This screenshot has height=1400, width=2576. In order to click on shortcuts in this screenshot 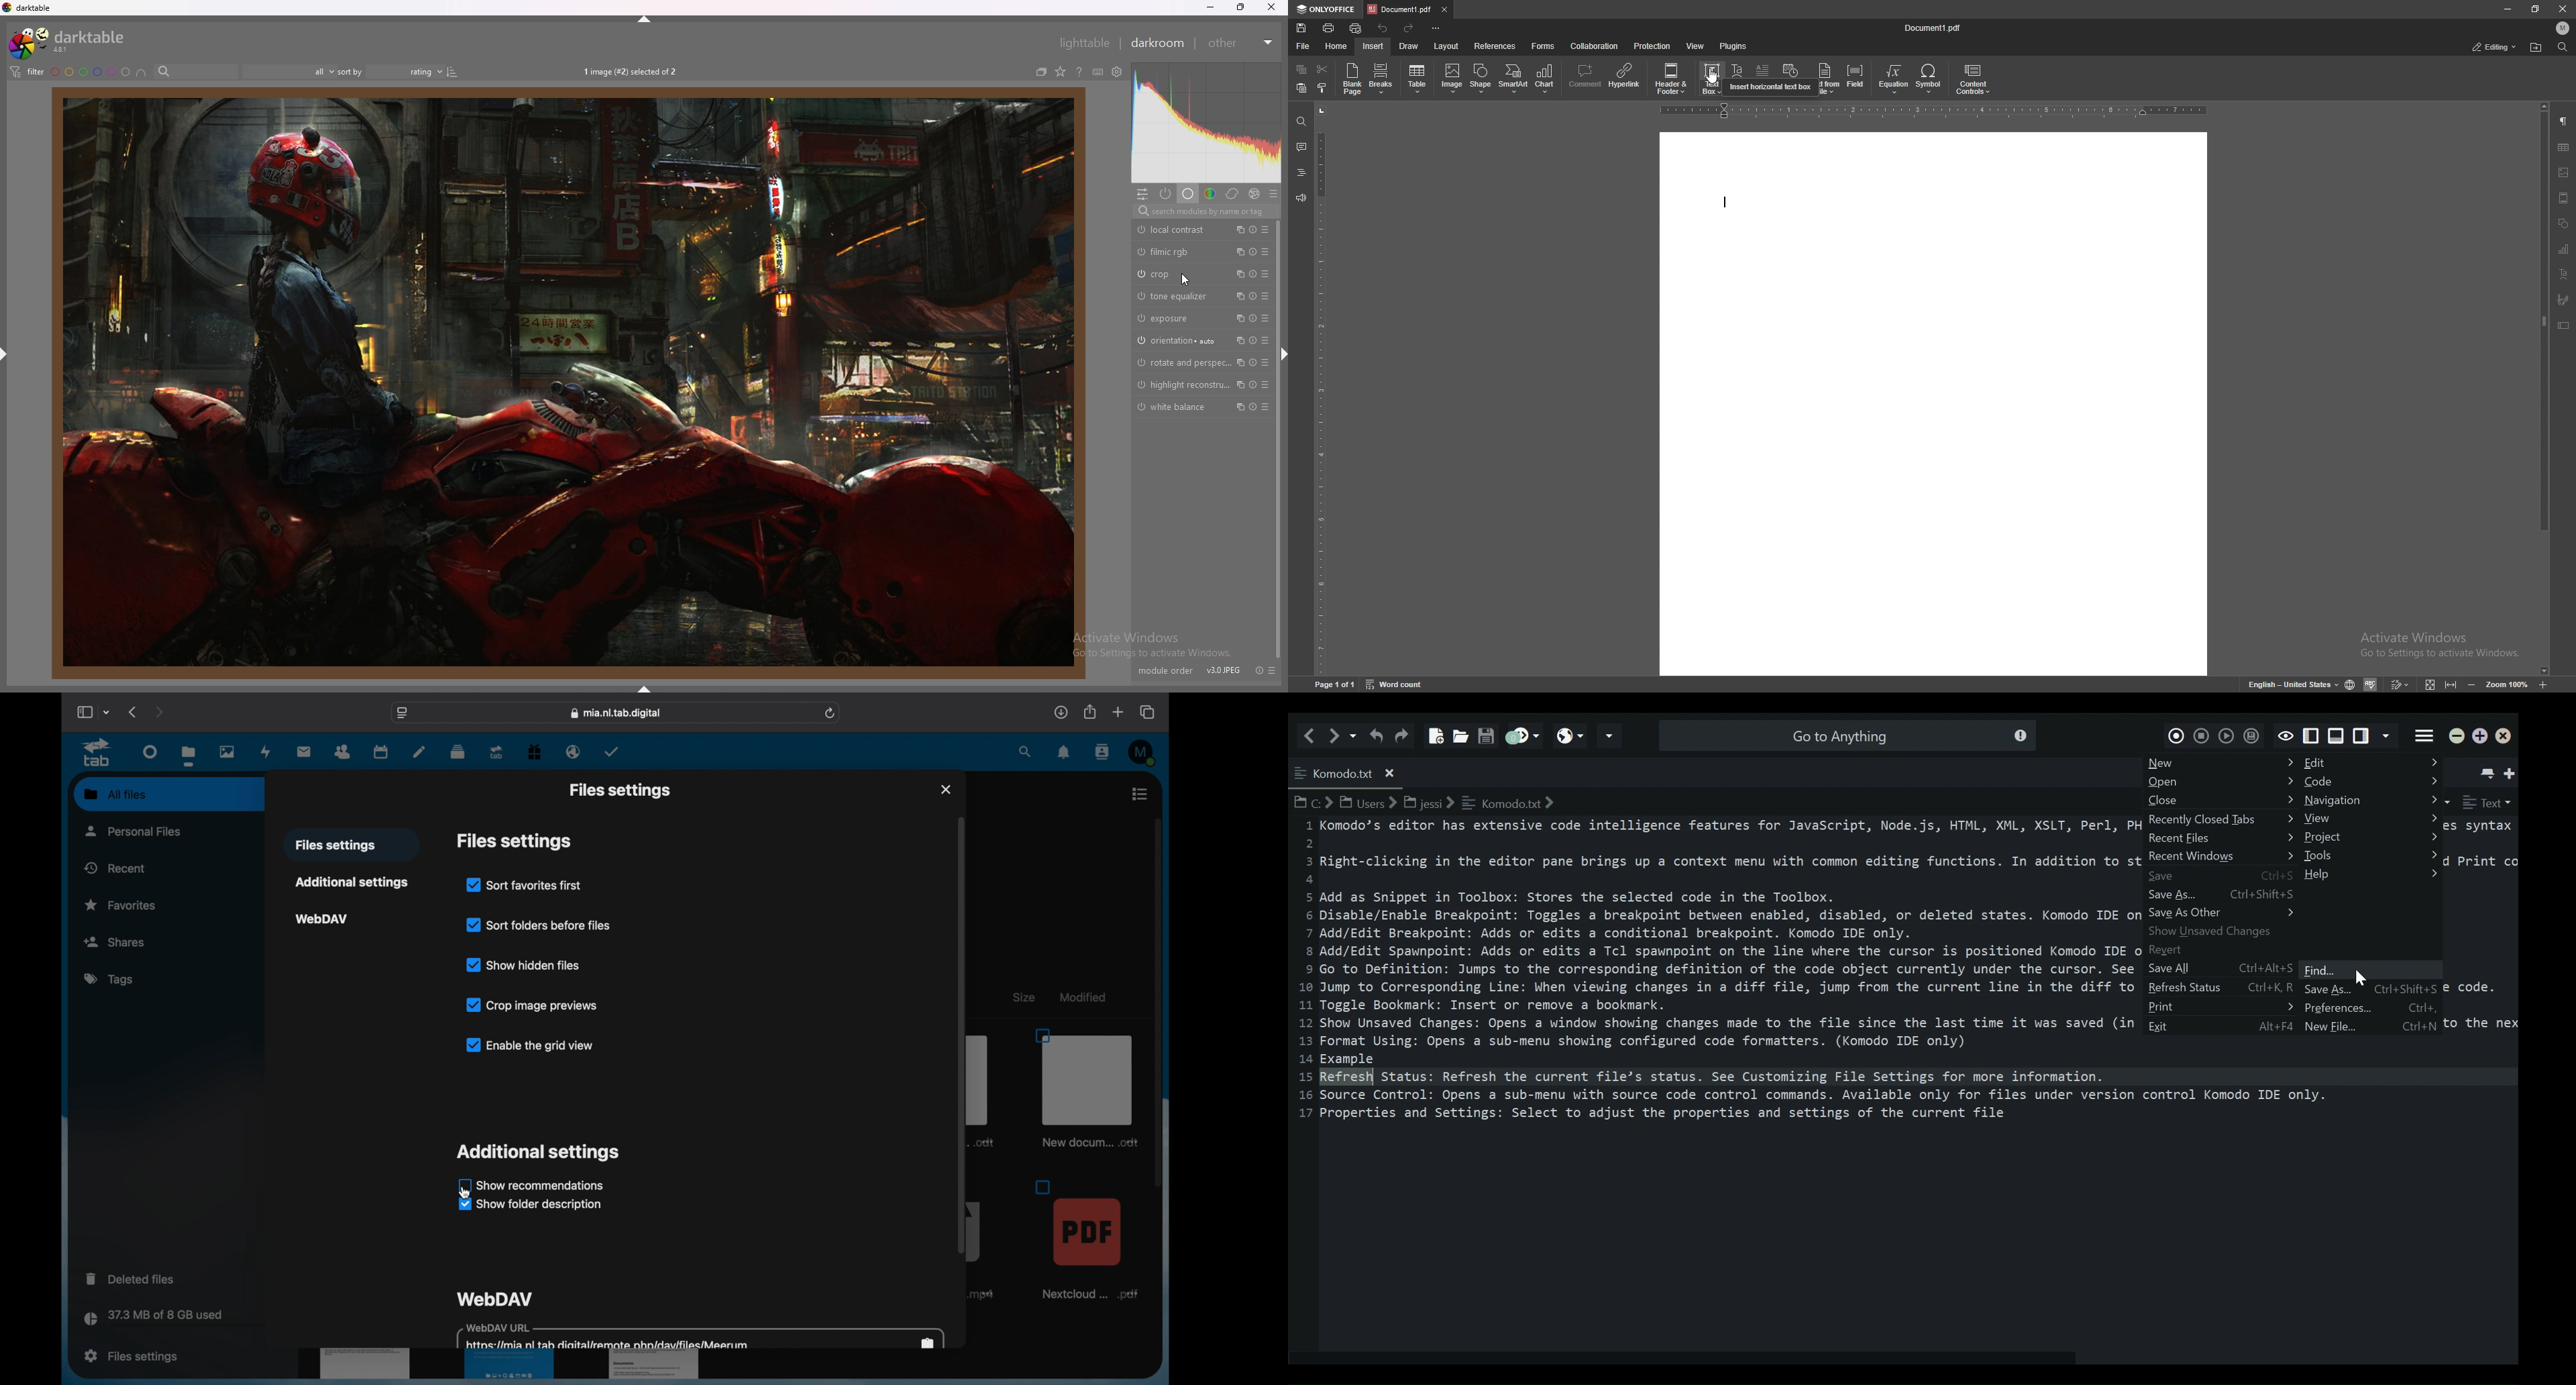, I will do `click(1098, 72)`.